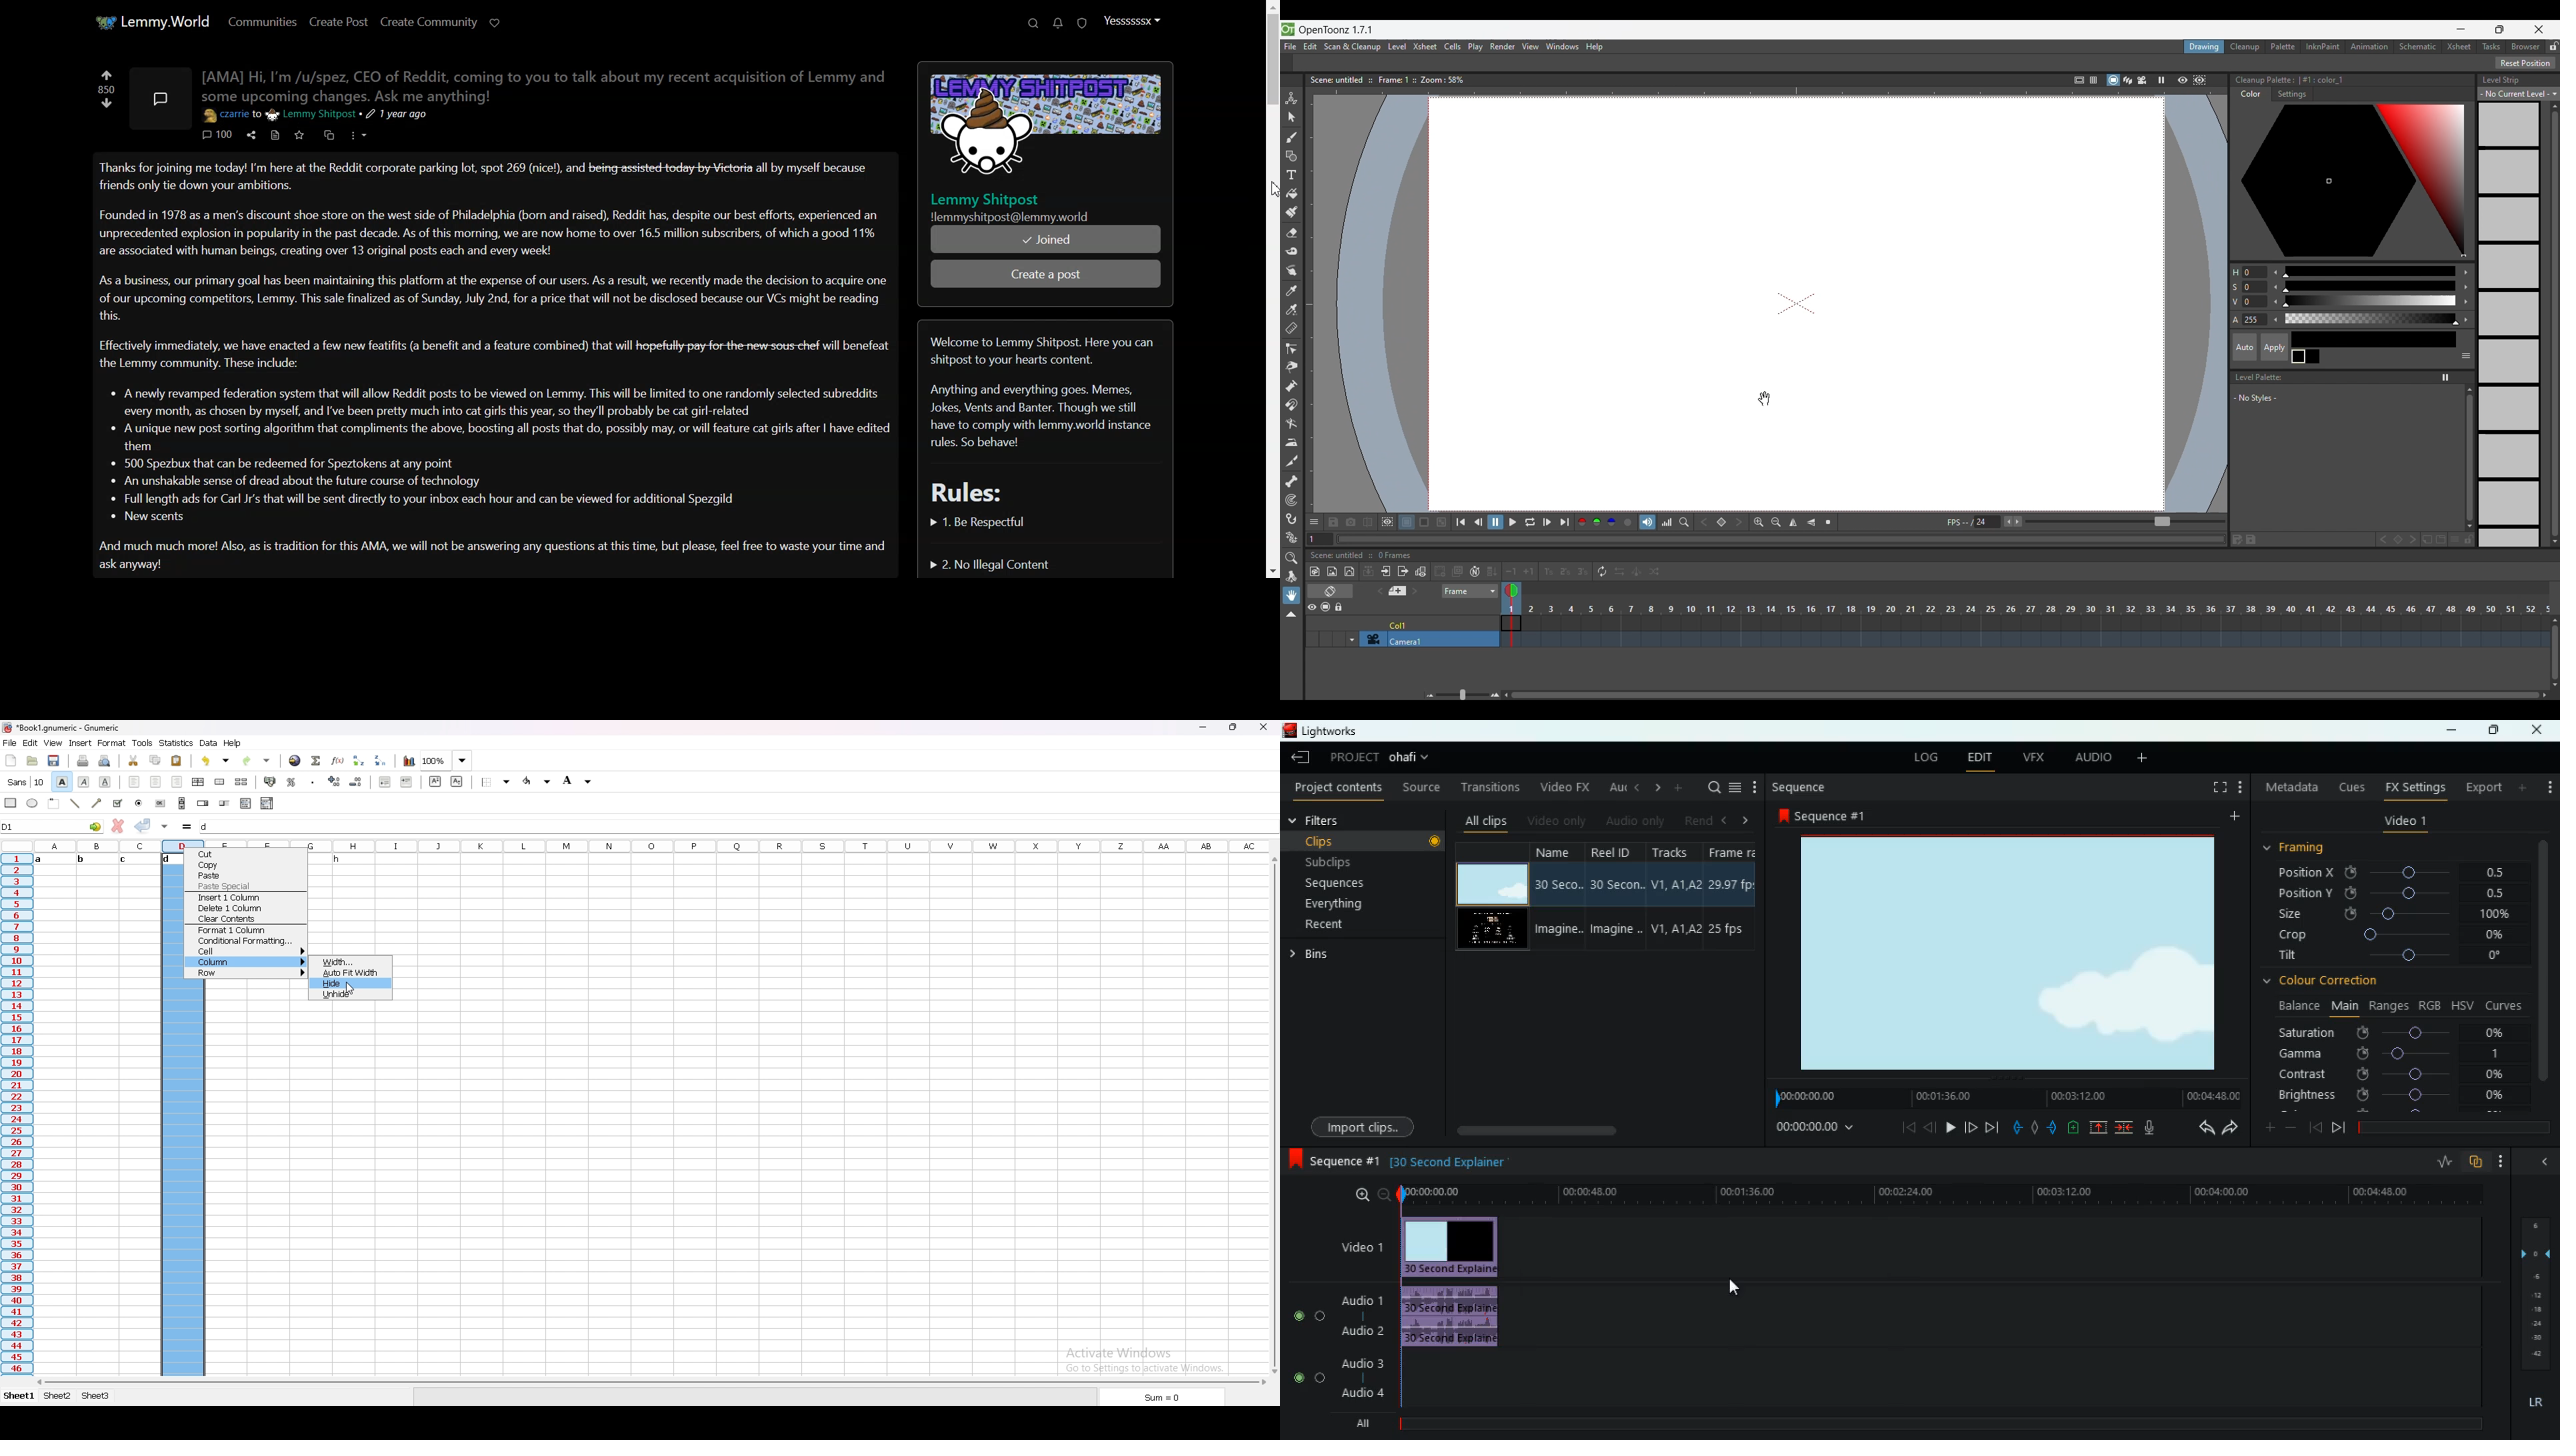 The width and height of the screenshot is (2576, 1456). Describe the element at coordinates (2377, 539) in the screenshot. I see `Previous key` at that location.